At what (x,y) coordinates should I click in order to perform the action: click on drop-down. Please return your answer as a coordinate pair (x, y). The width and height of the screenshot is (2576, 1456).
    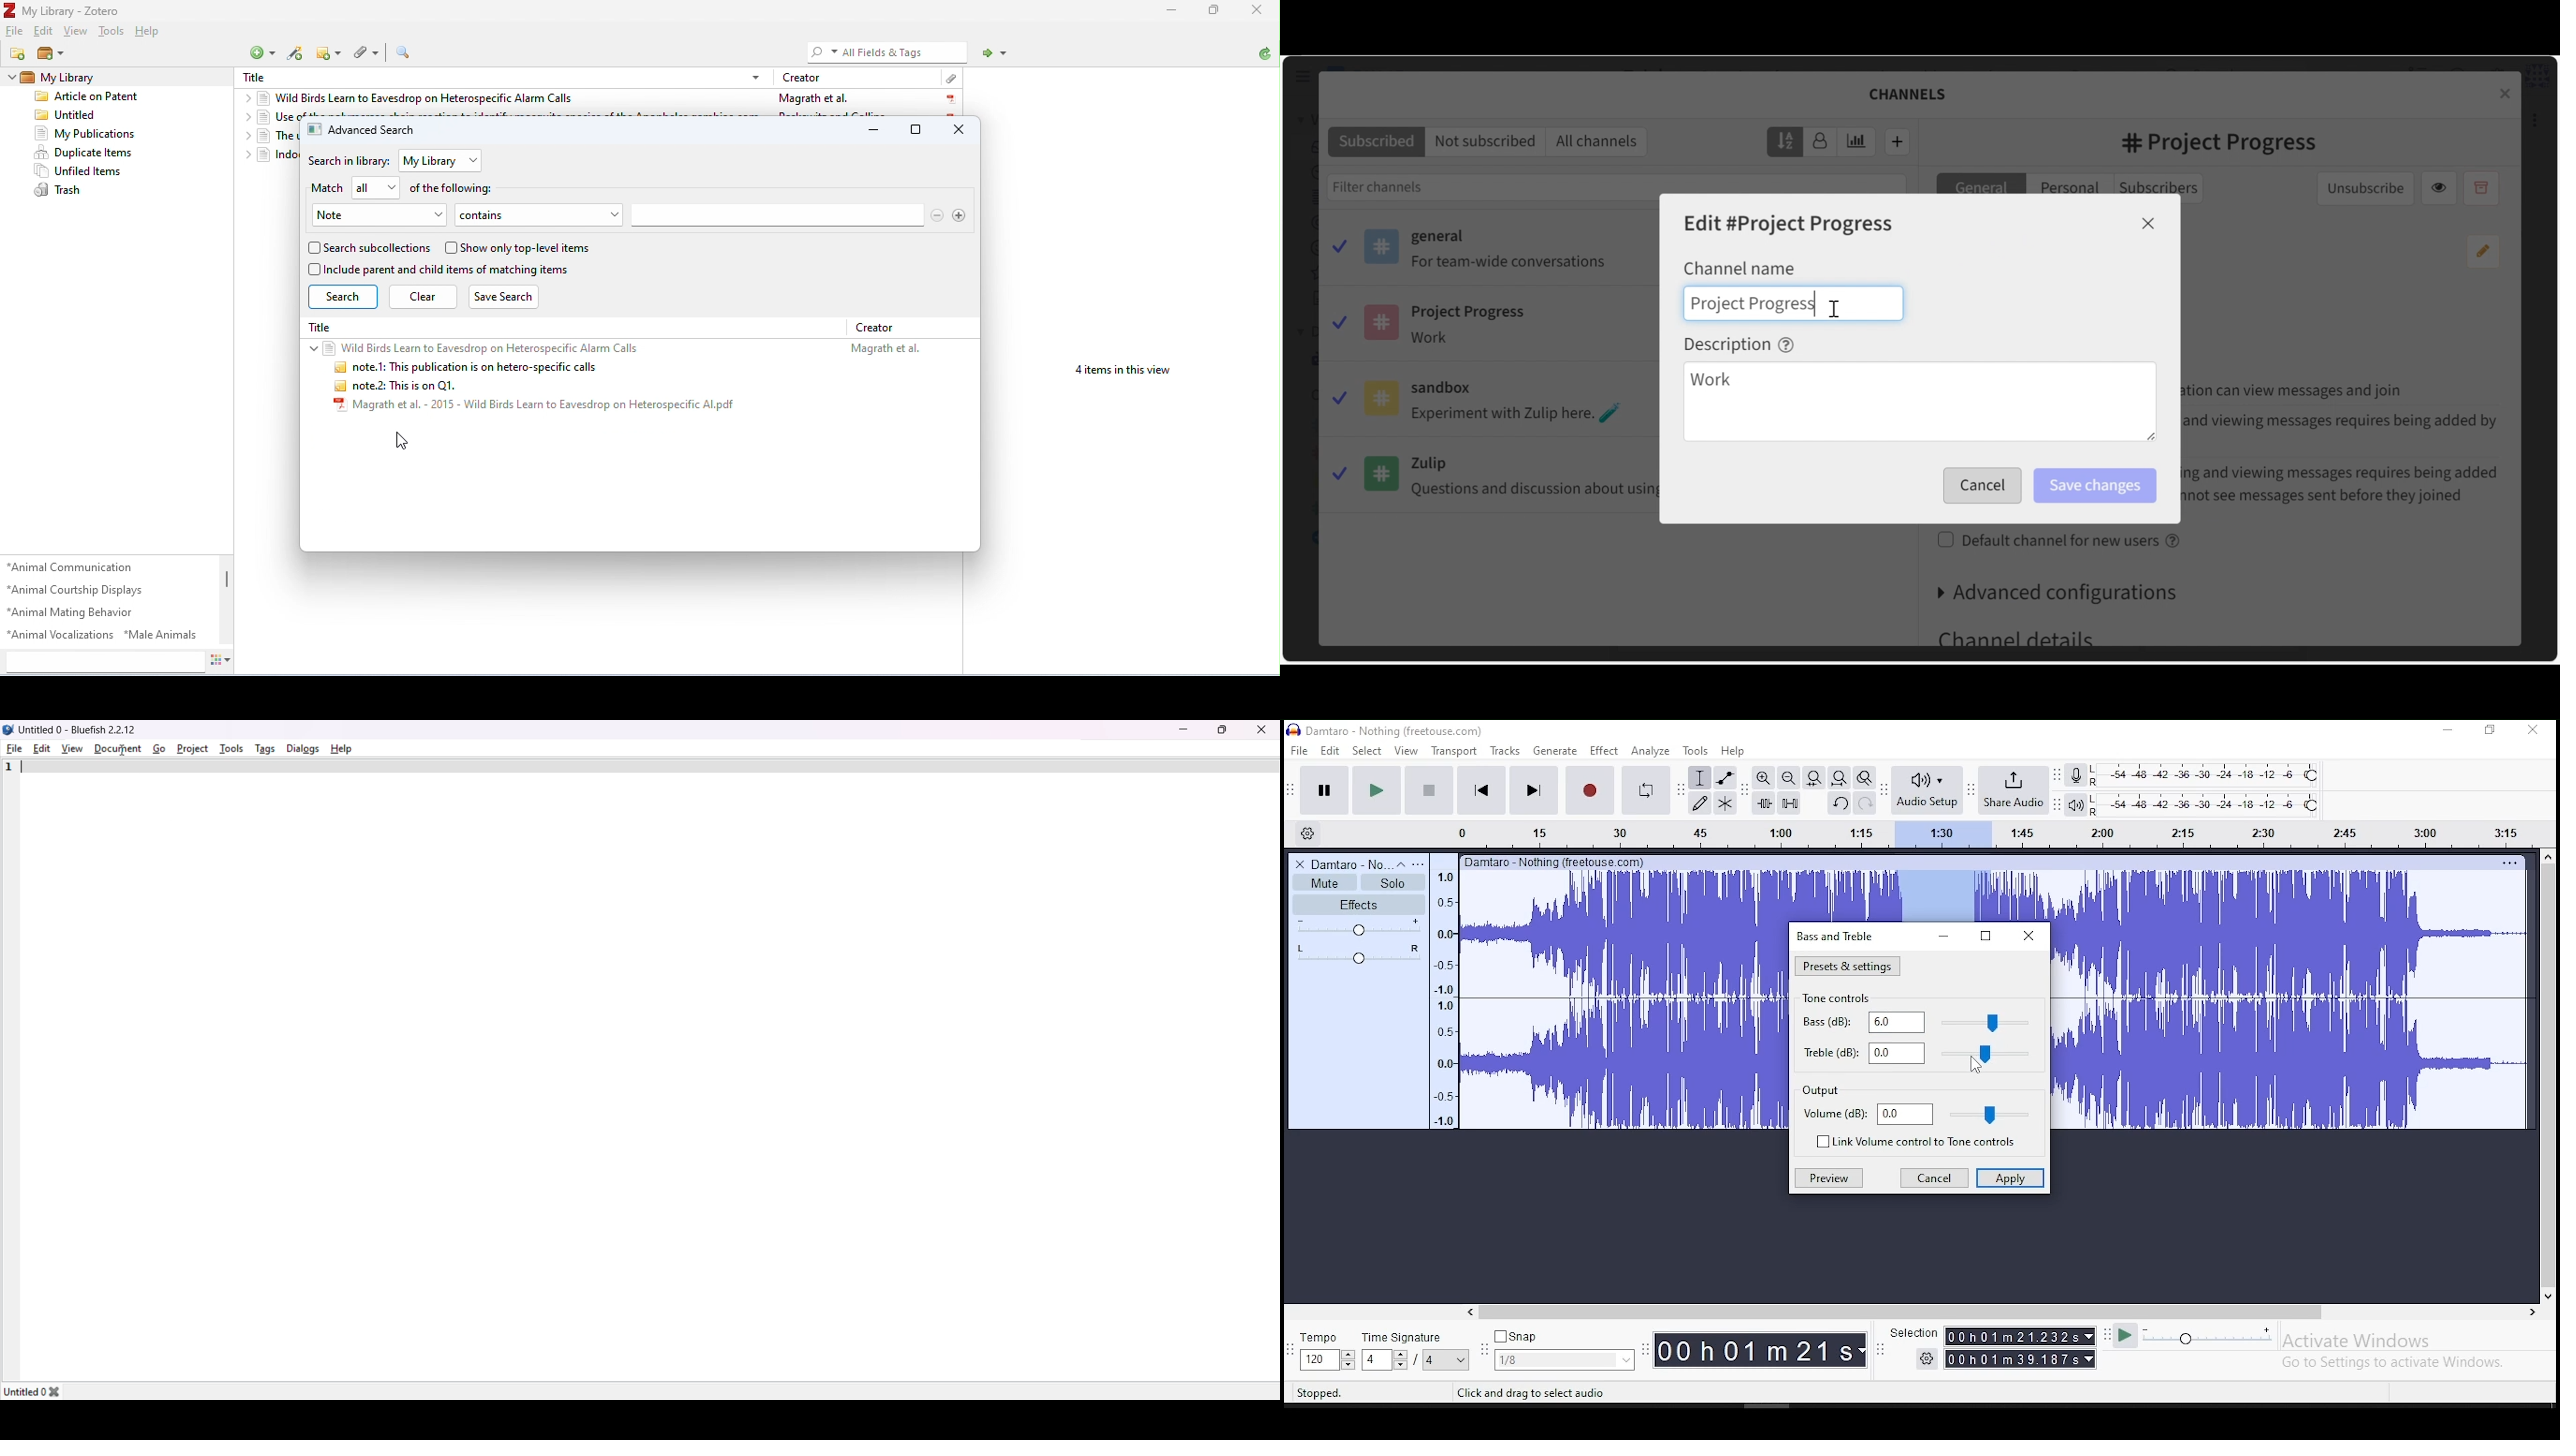
    Looking at the image, I should click on (11, 77).